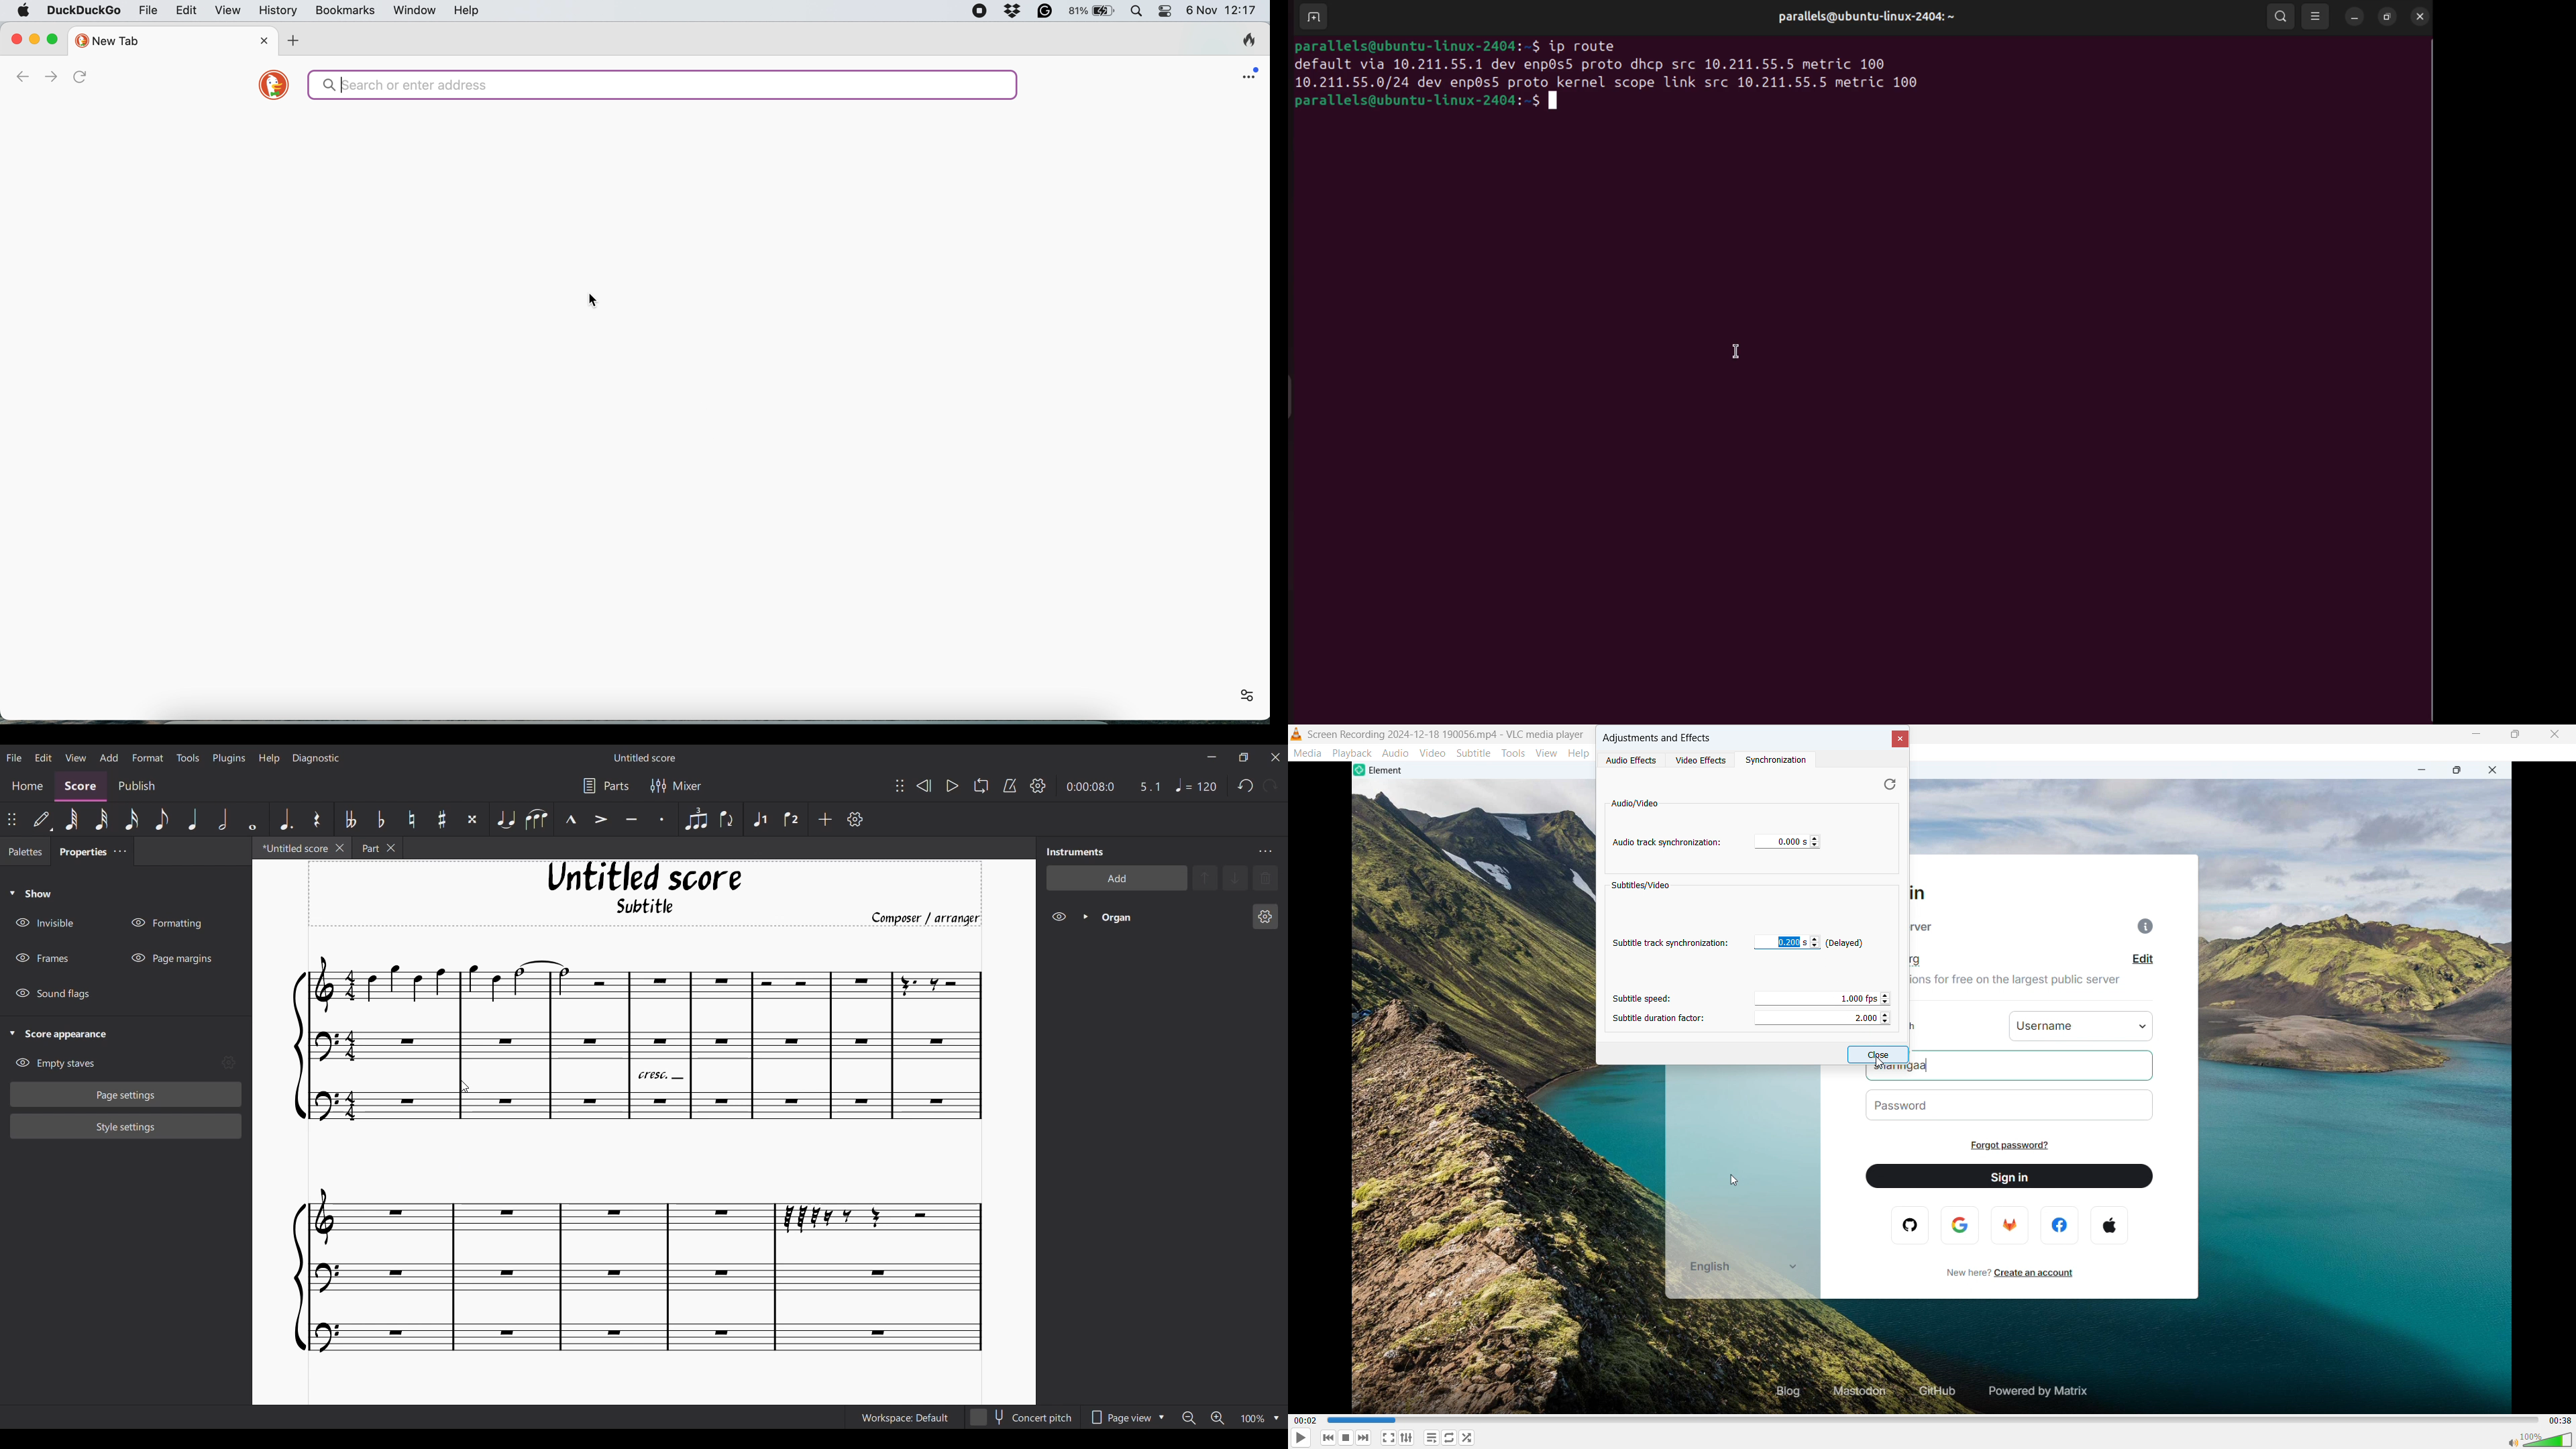 The image size is (2576, 1456). Describe the element at coordinates (980, 786) in the screenshot. I see `Looping playback` at that location.